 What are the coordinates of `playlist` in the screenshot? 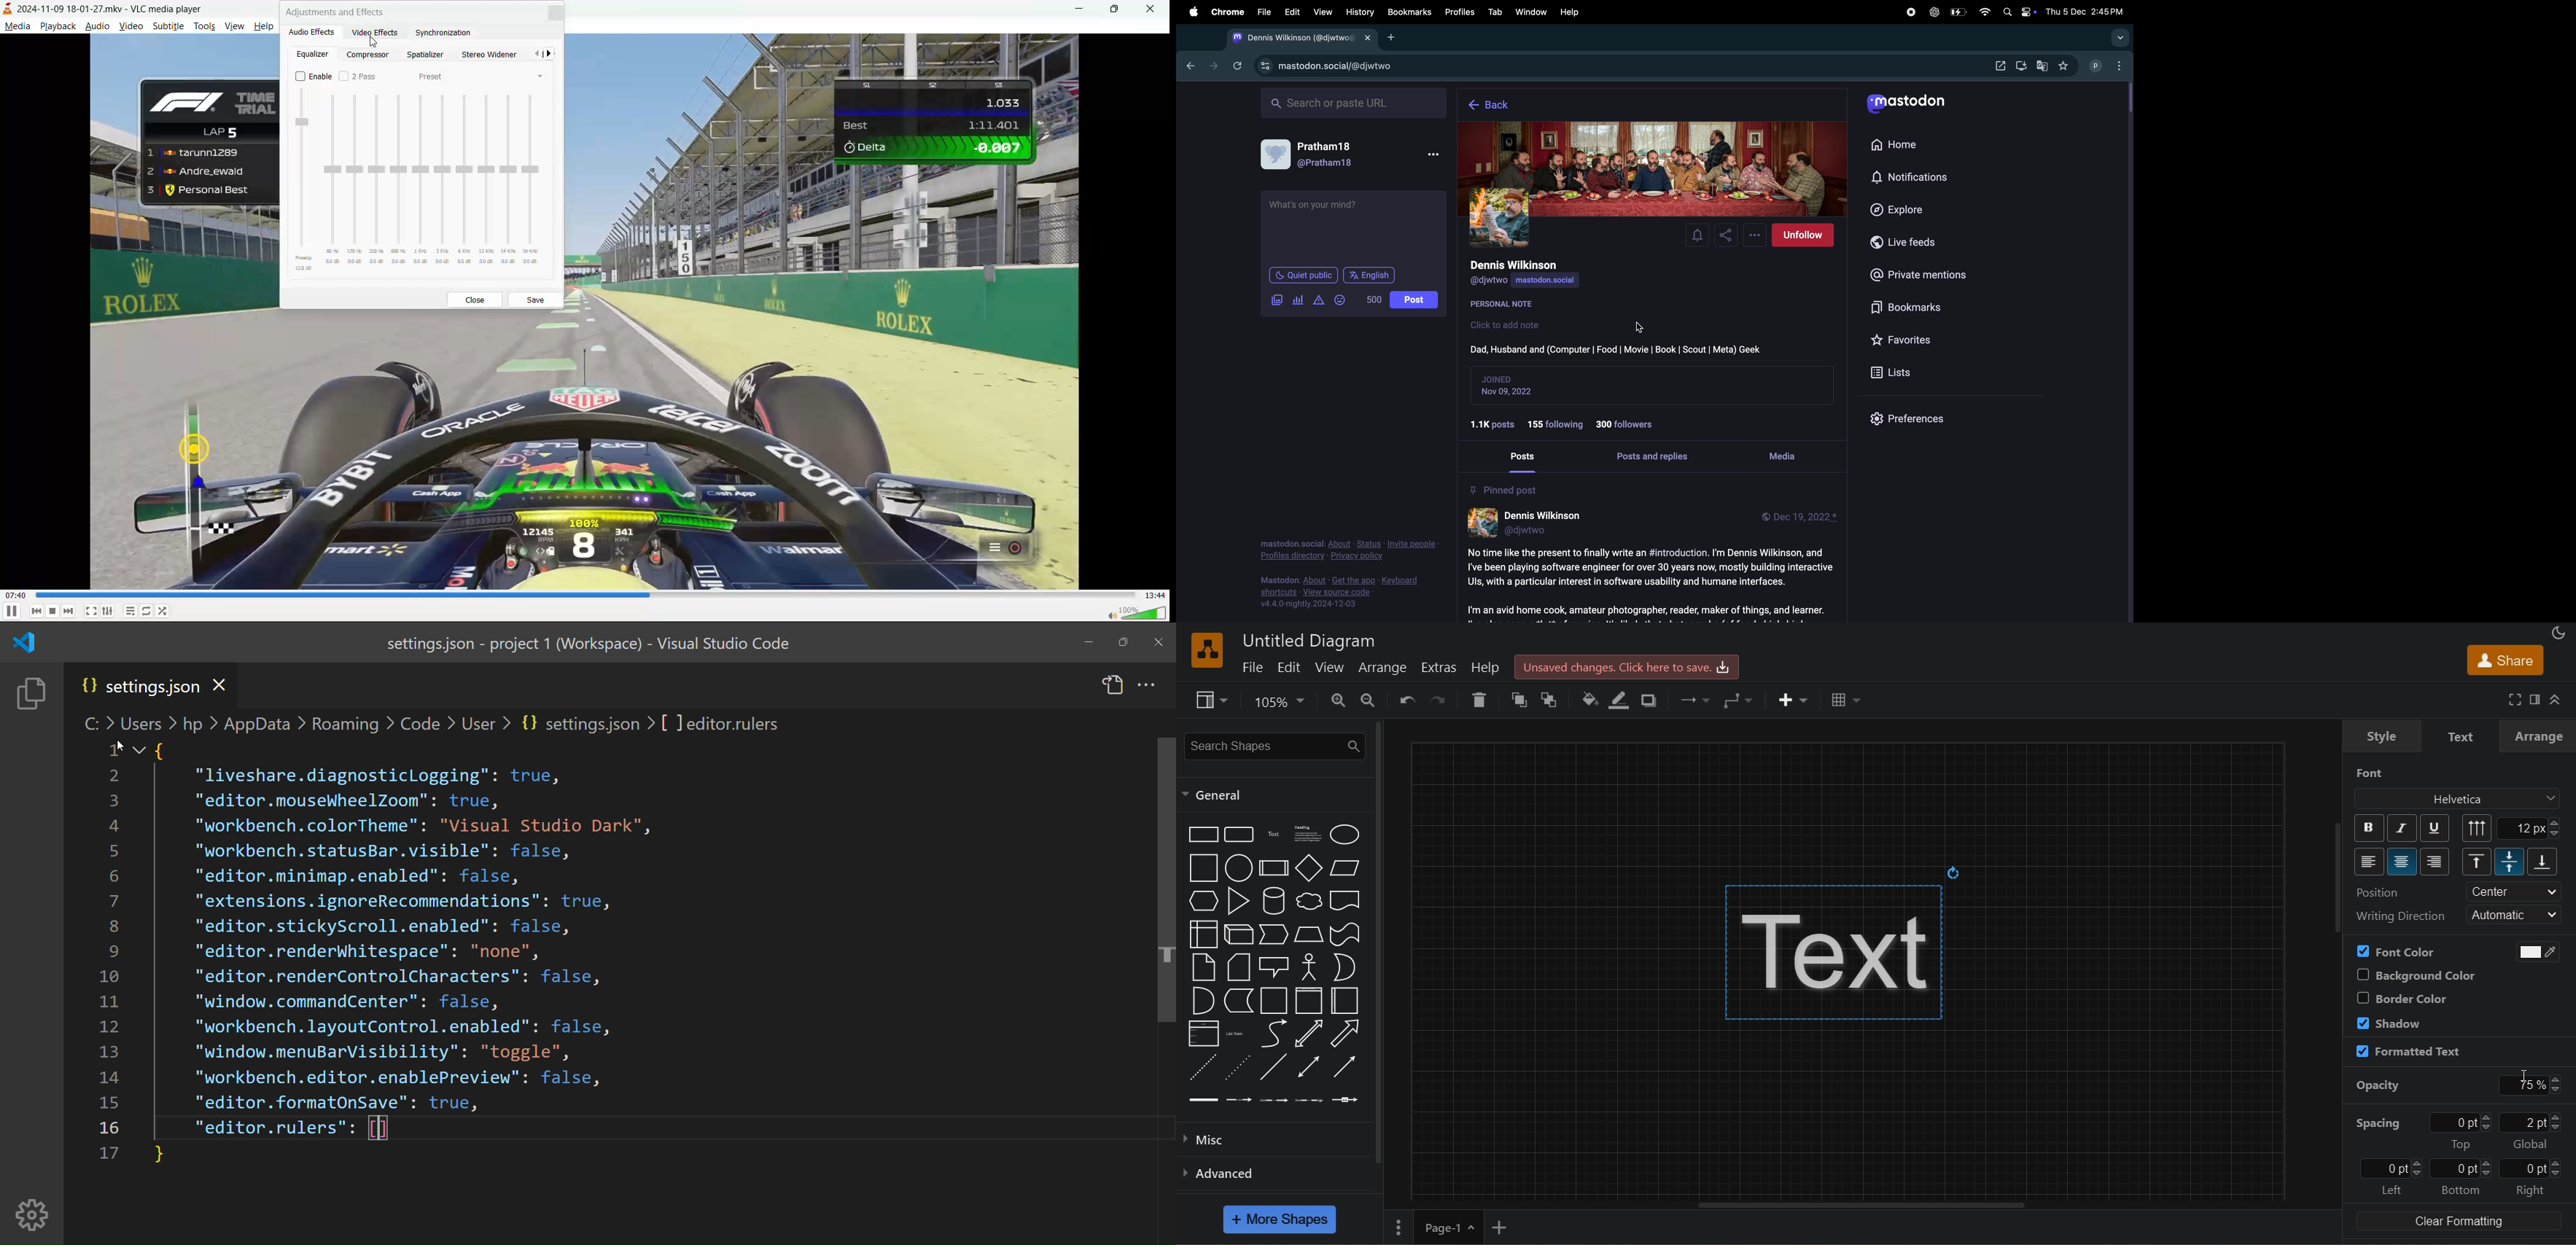 It's located at (131, 611).